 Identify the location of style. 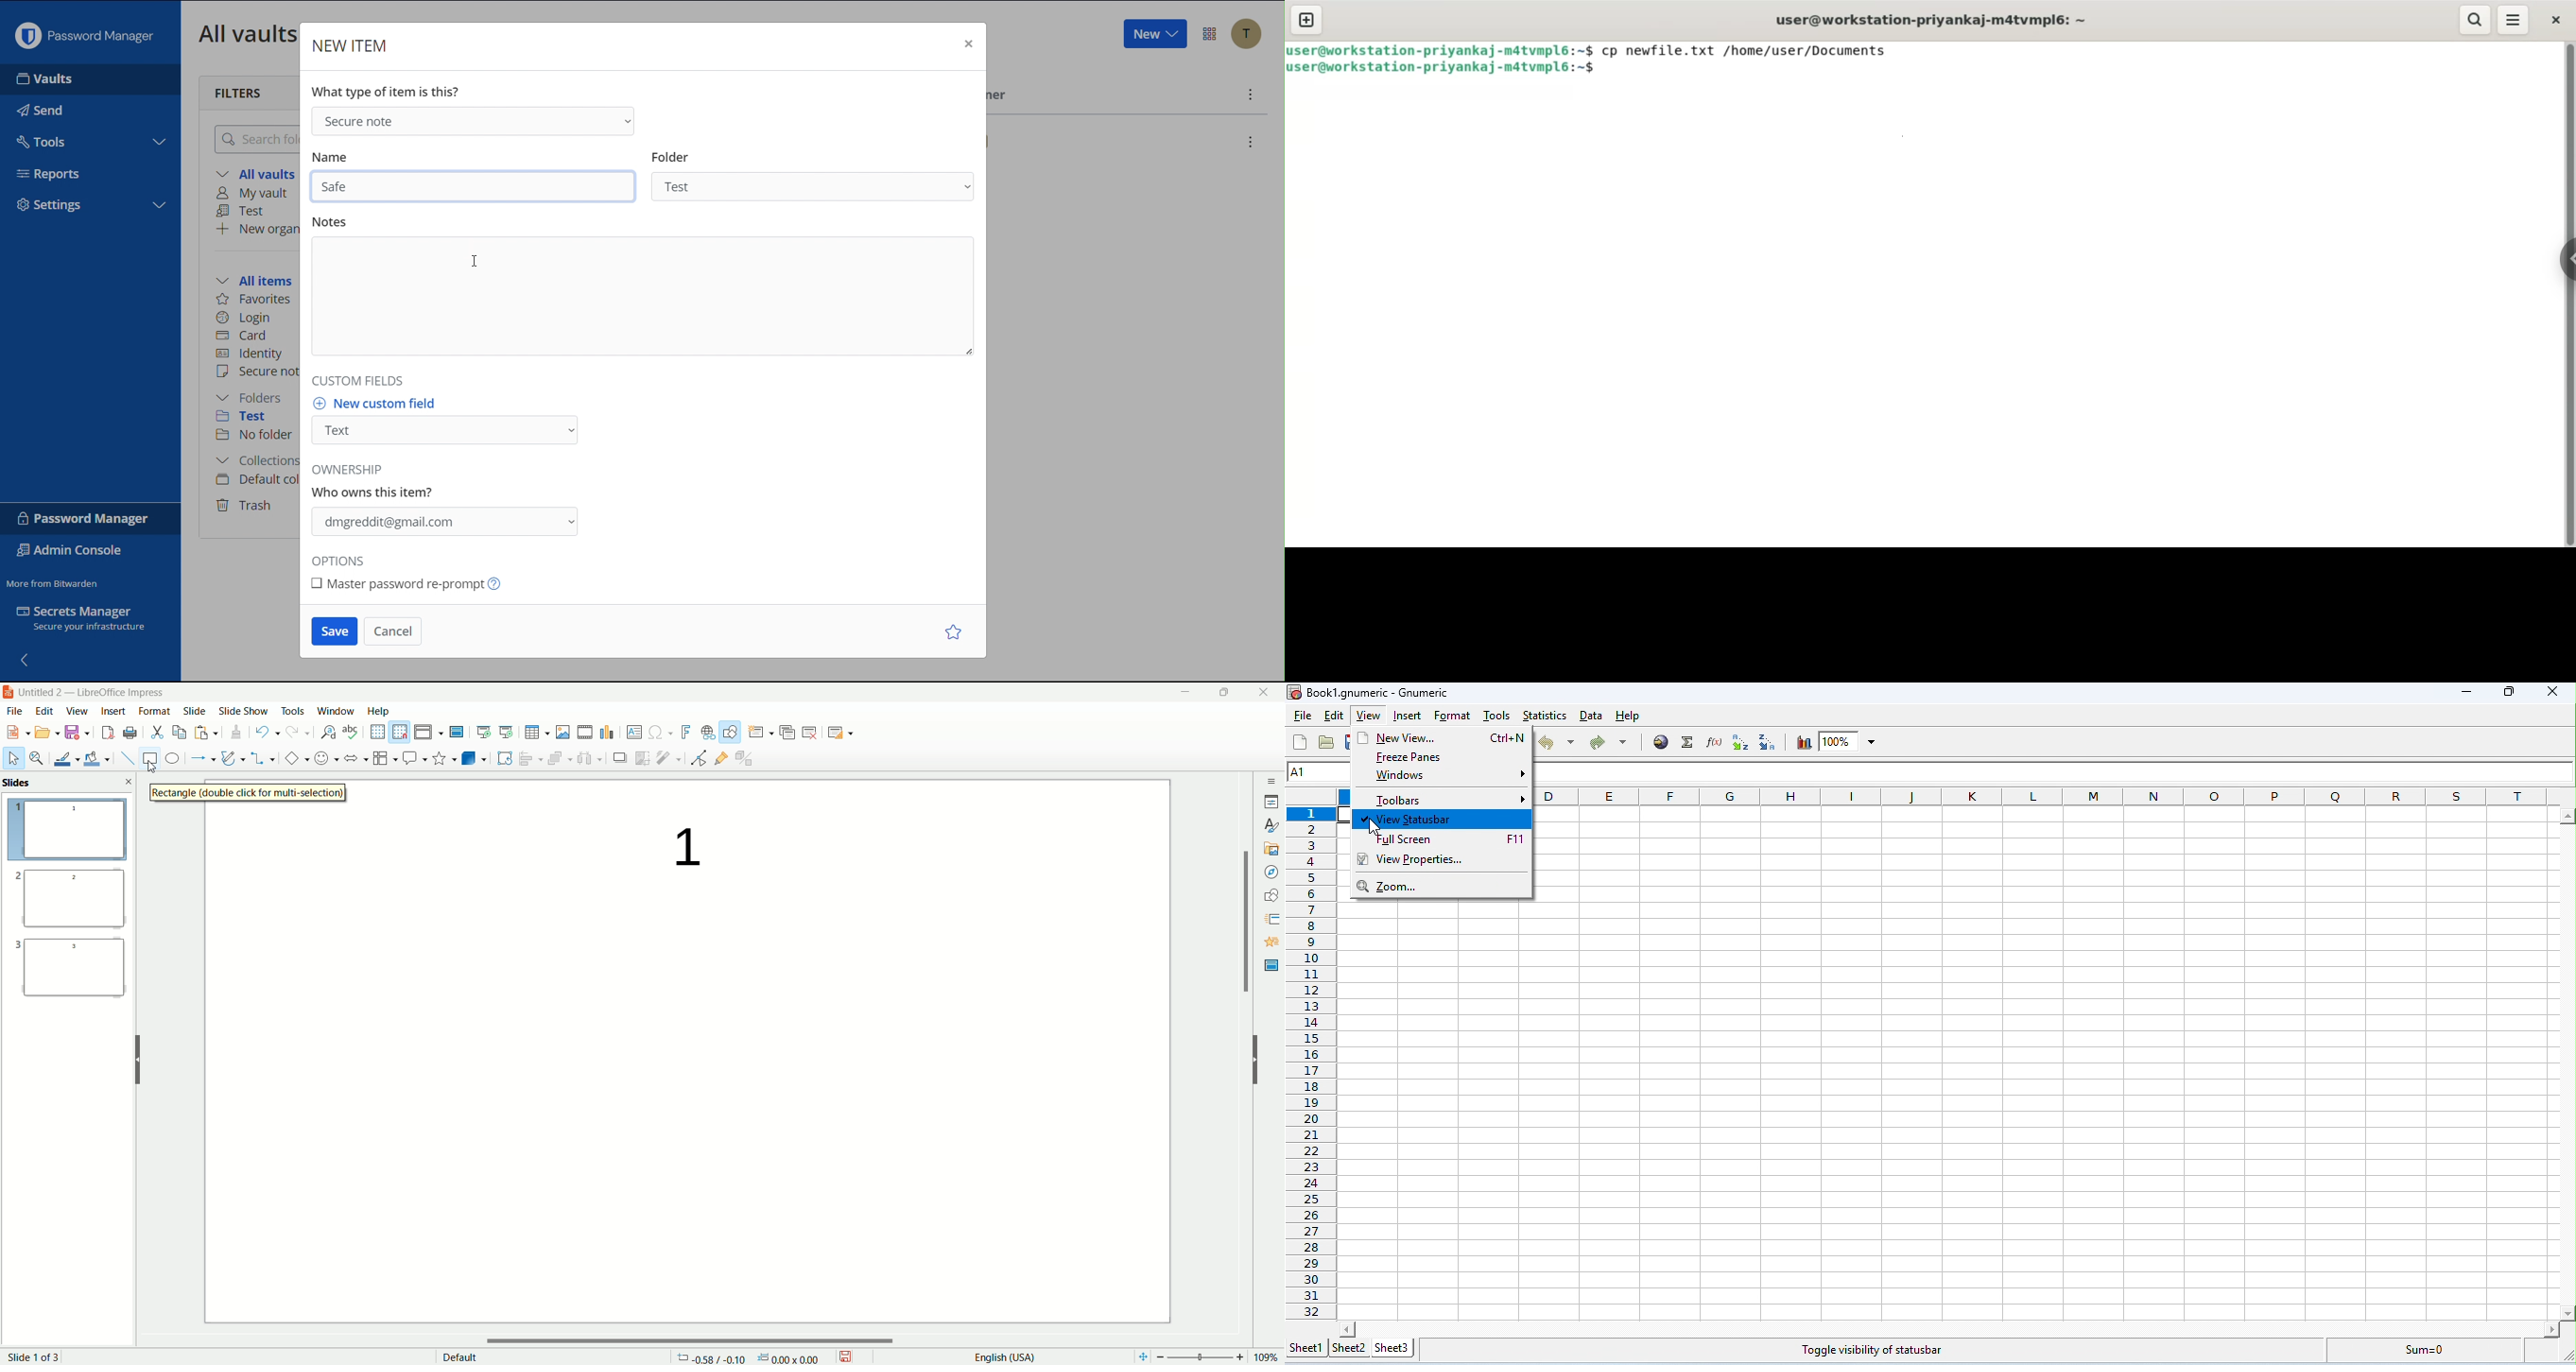
(1270, 826).